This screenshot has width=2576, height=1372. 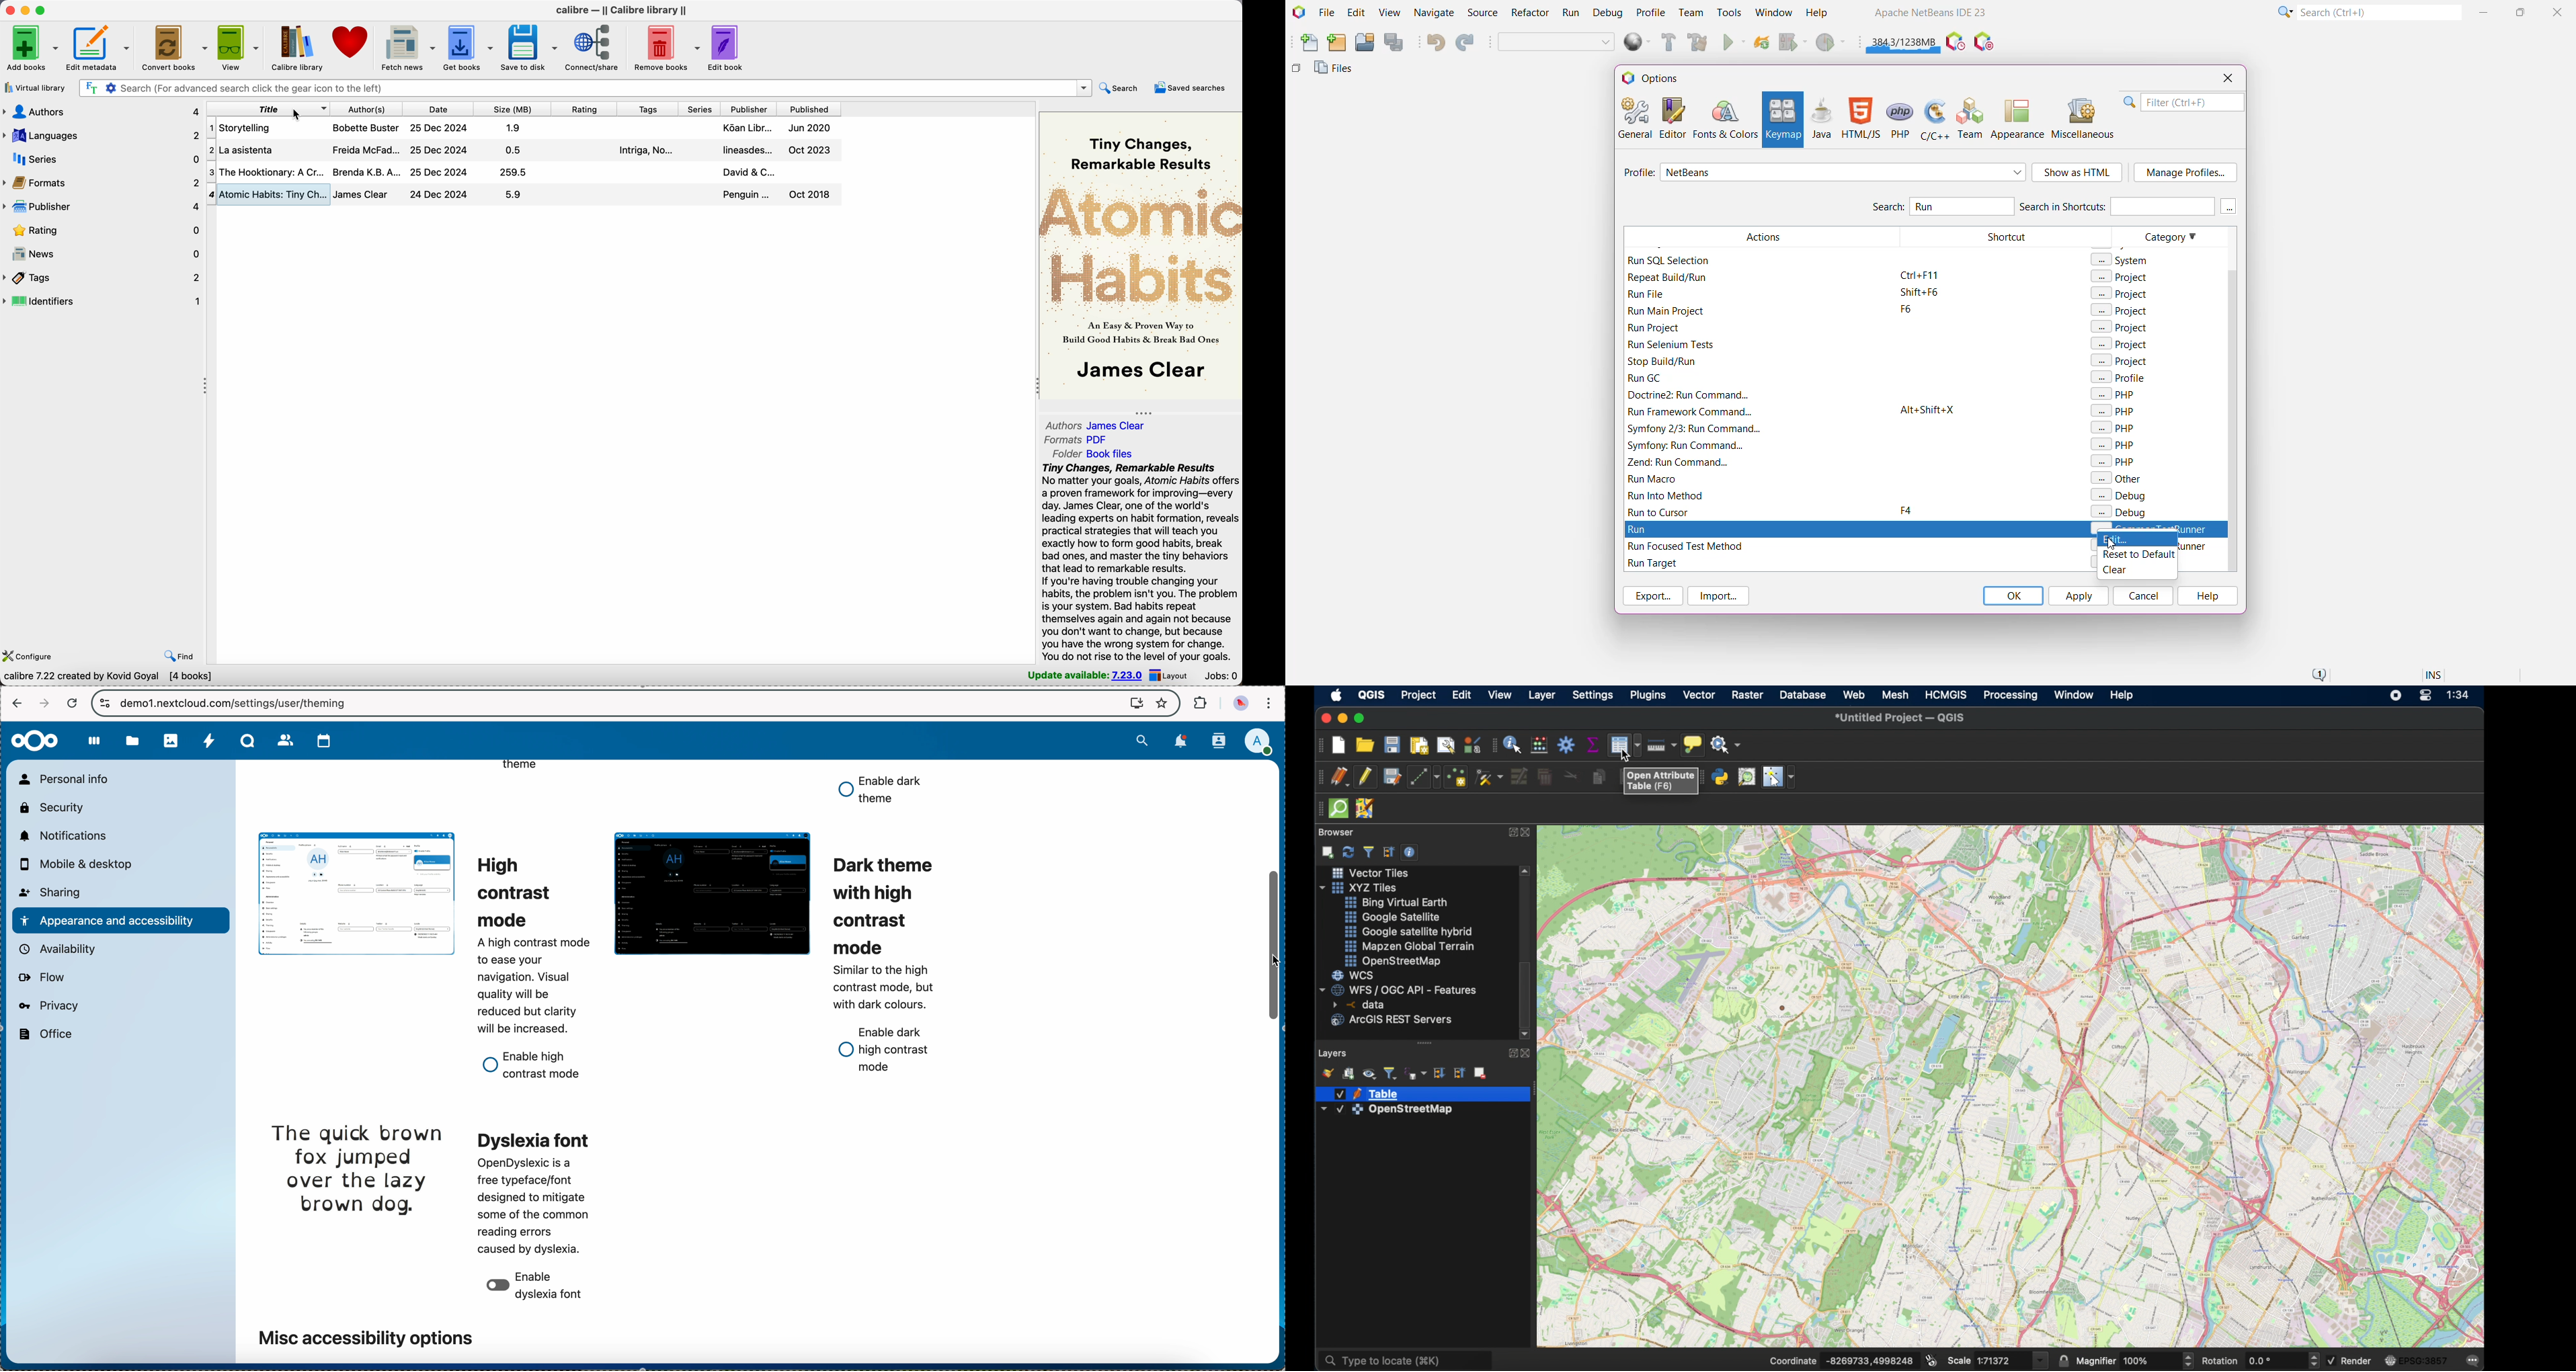 What do you see at coordinates (1933, 118) in the screenshot?
I see `C/C++` at bounding box center [1933, 118].